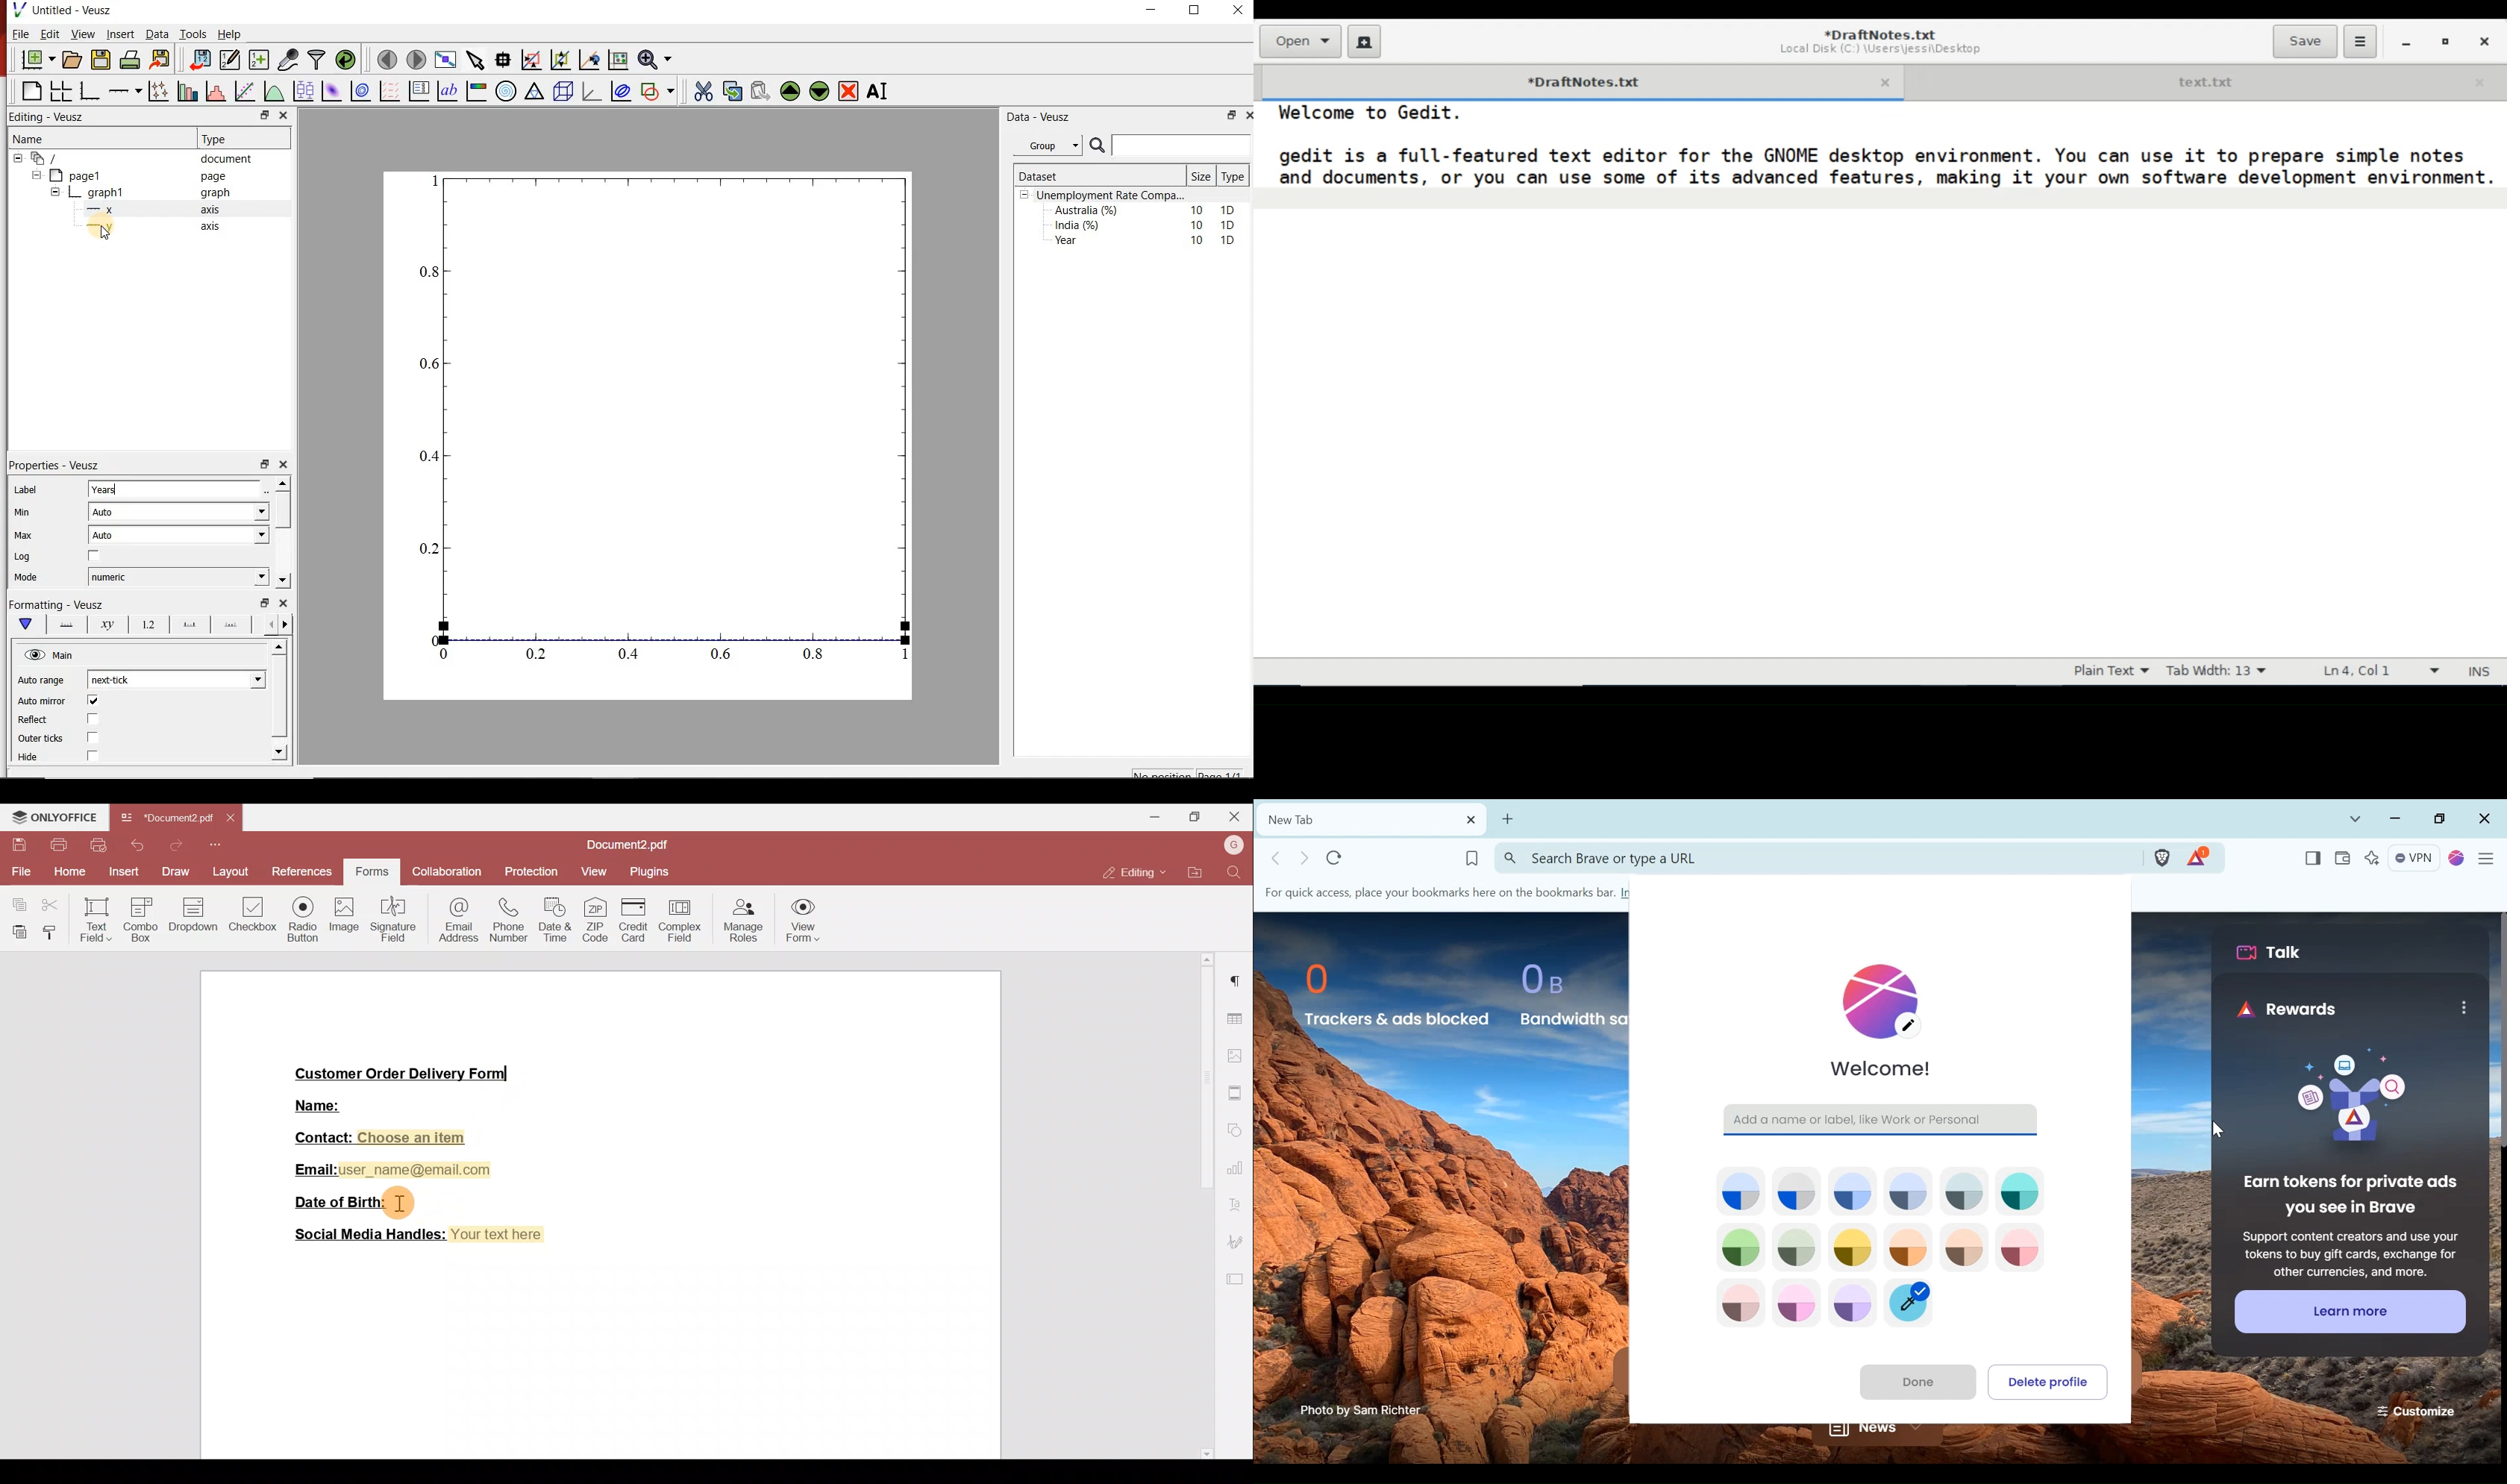  What do you see at coordinates (231, 623) in the screenshot?
I see `minor ticks` at bounding box center [231, 623].